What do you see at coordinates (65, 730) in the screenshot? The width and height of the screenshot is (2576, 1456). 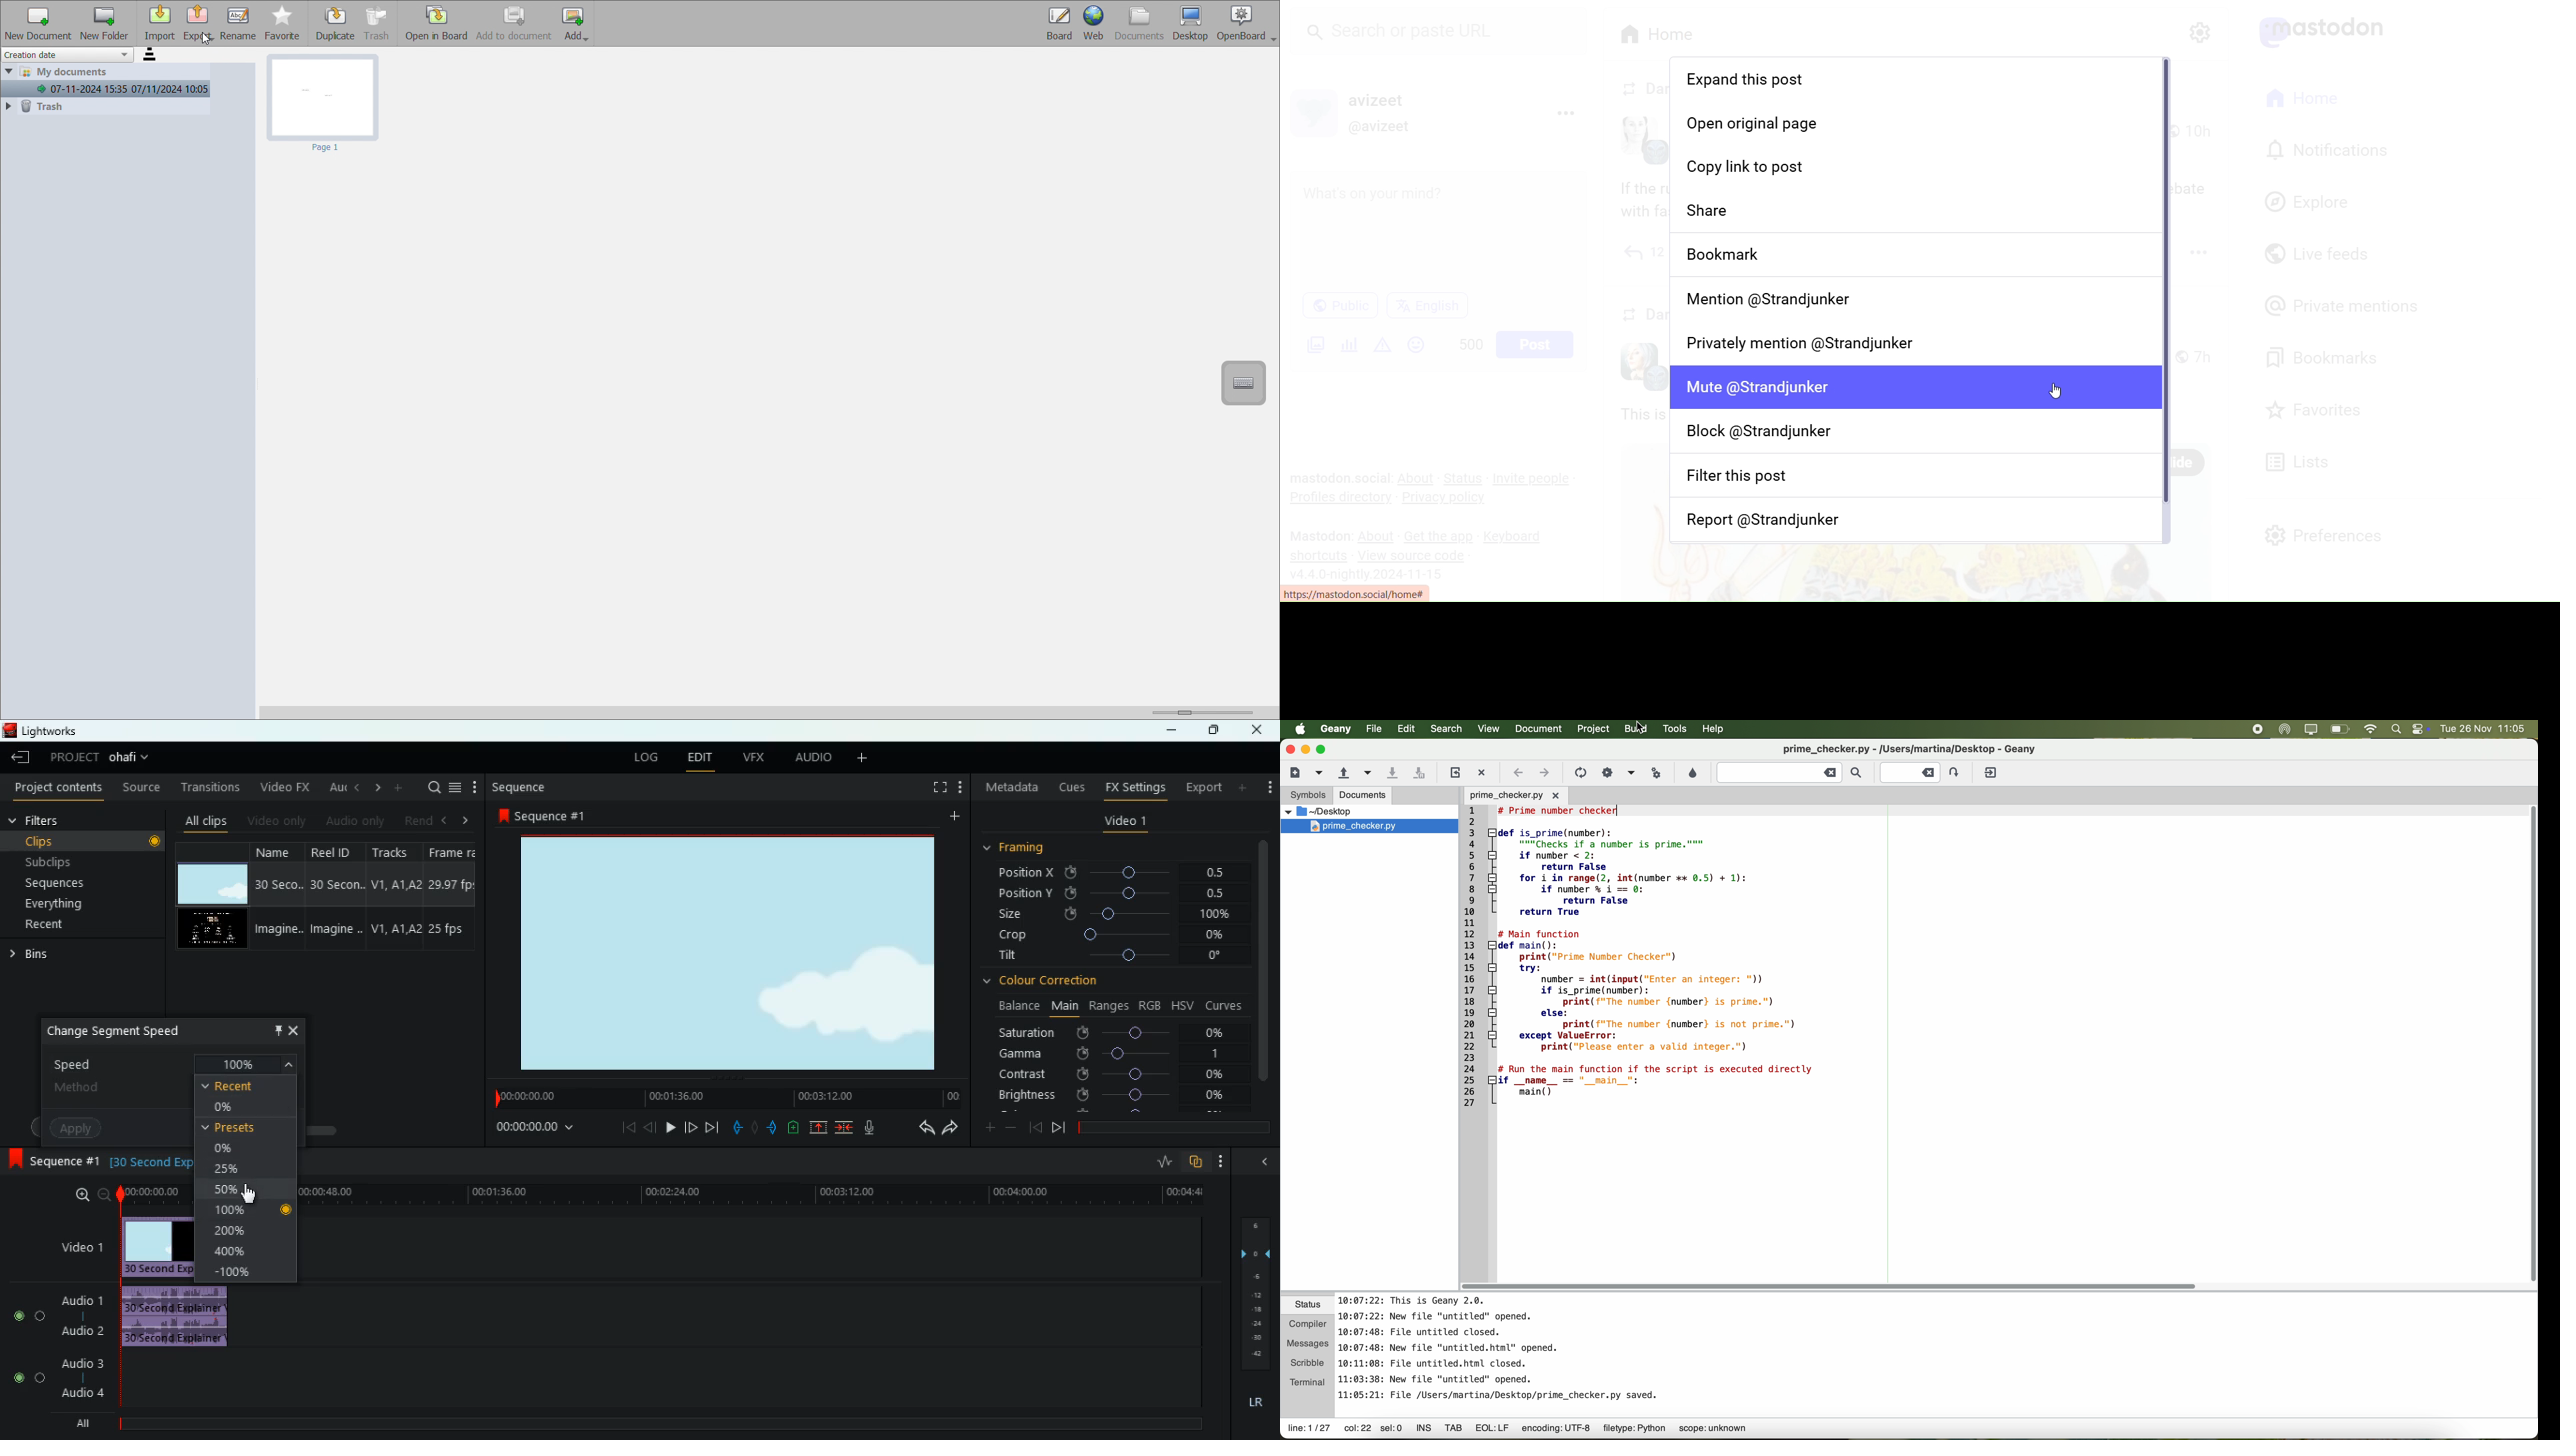 I see `lightworks` at bounding box center [65, 730].